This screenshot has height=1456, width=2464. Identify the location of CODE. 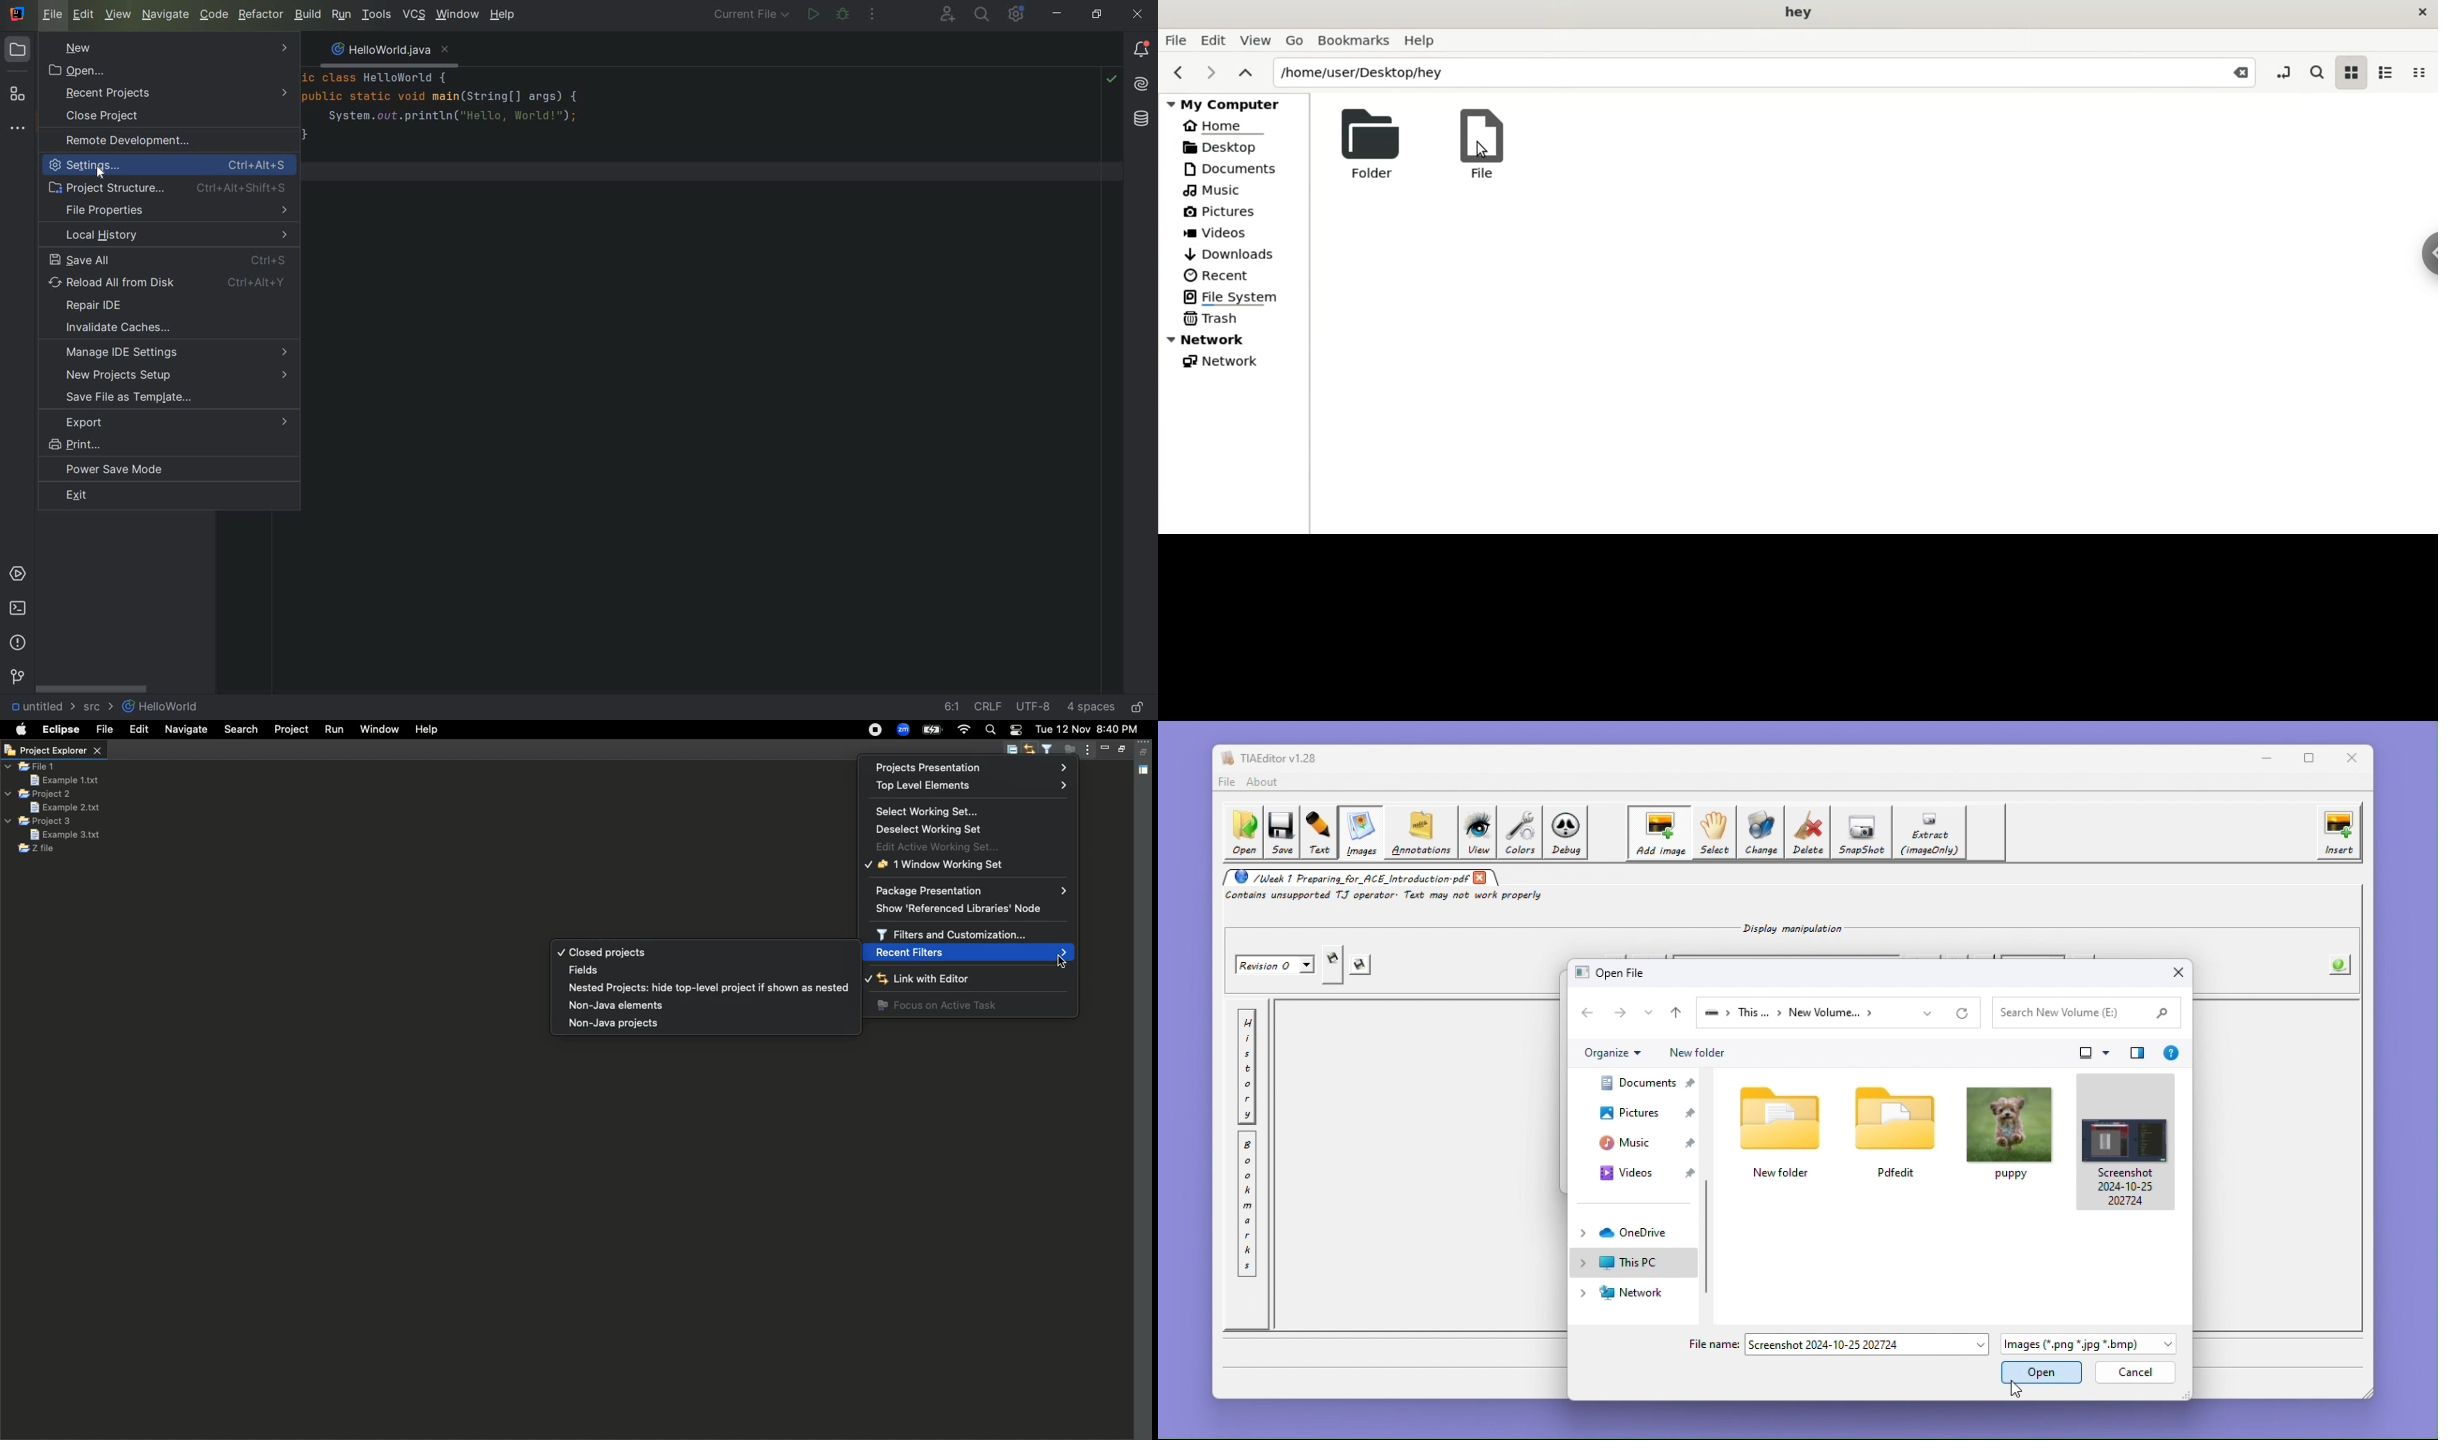
(214, 14).